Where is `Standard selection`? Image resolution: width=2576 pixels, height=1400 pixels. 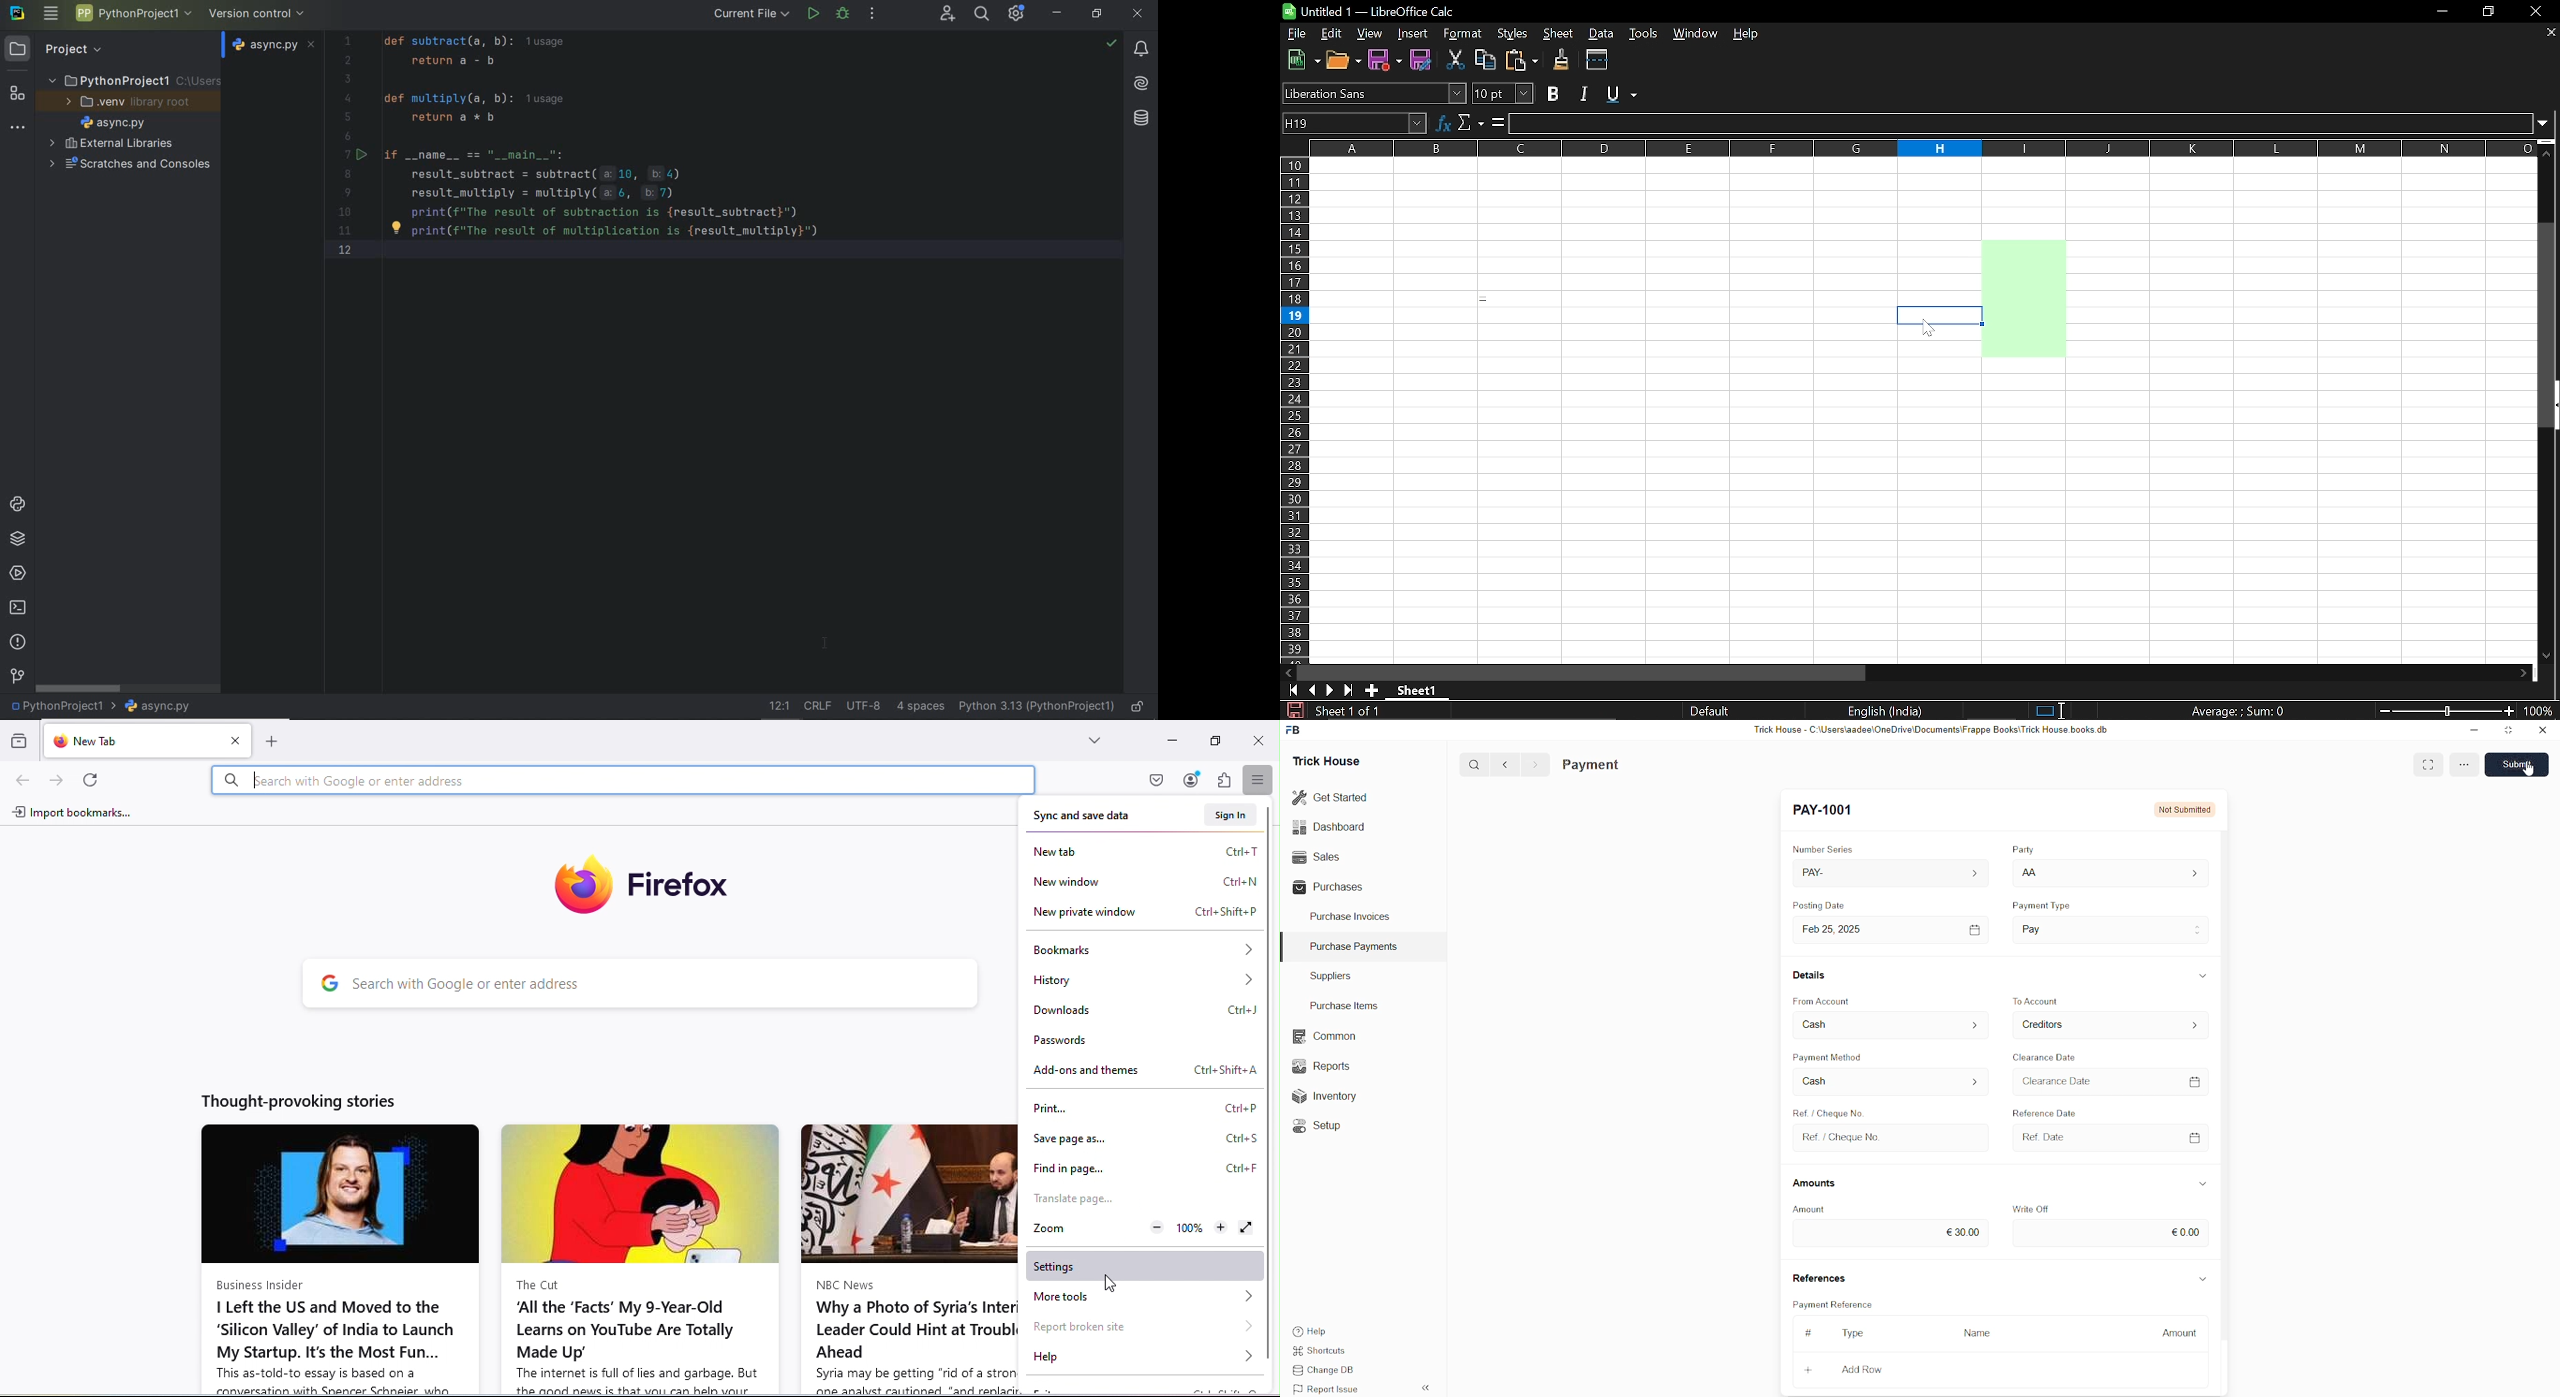 Standard selection is located at coordinates (2042, 709).